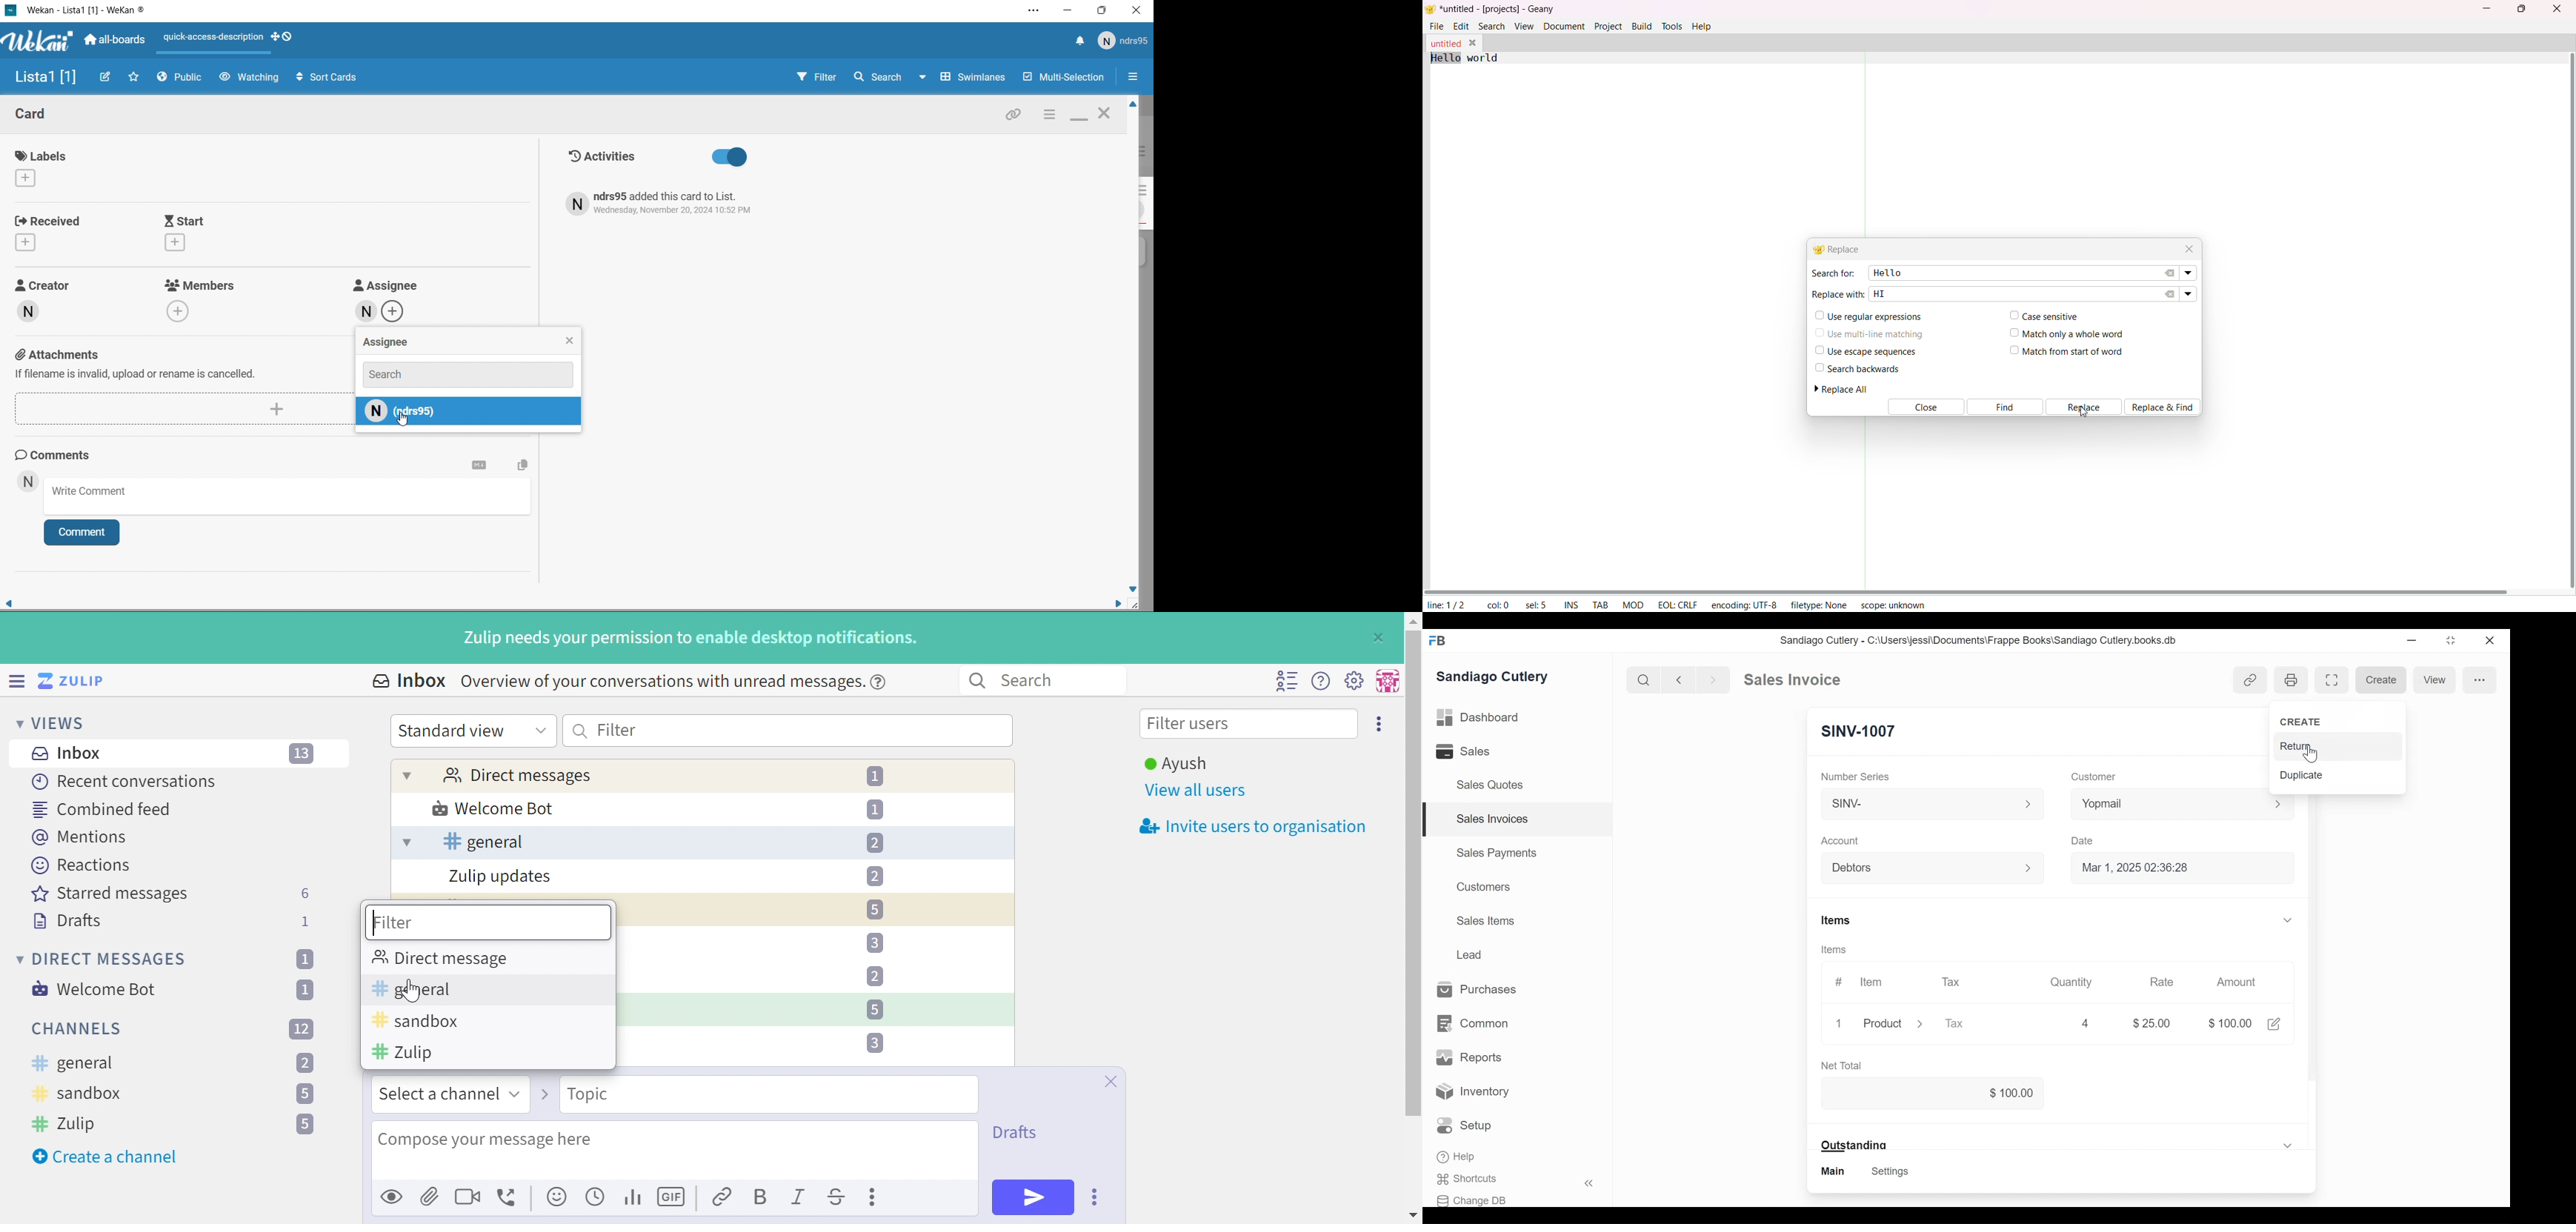  Describe the element at coordinates (2557, 8) in the screenshot. I see `close` at that location.